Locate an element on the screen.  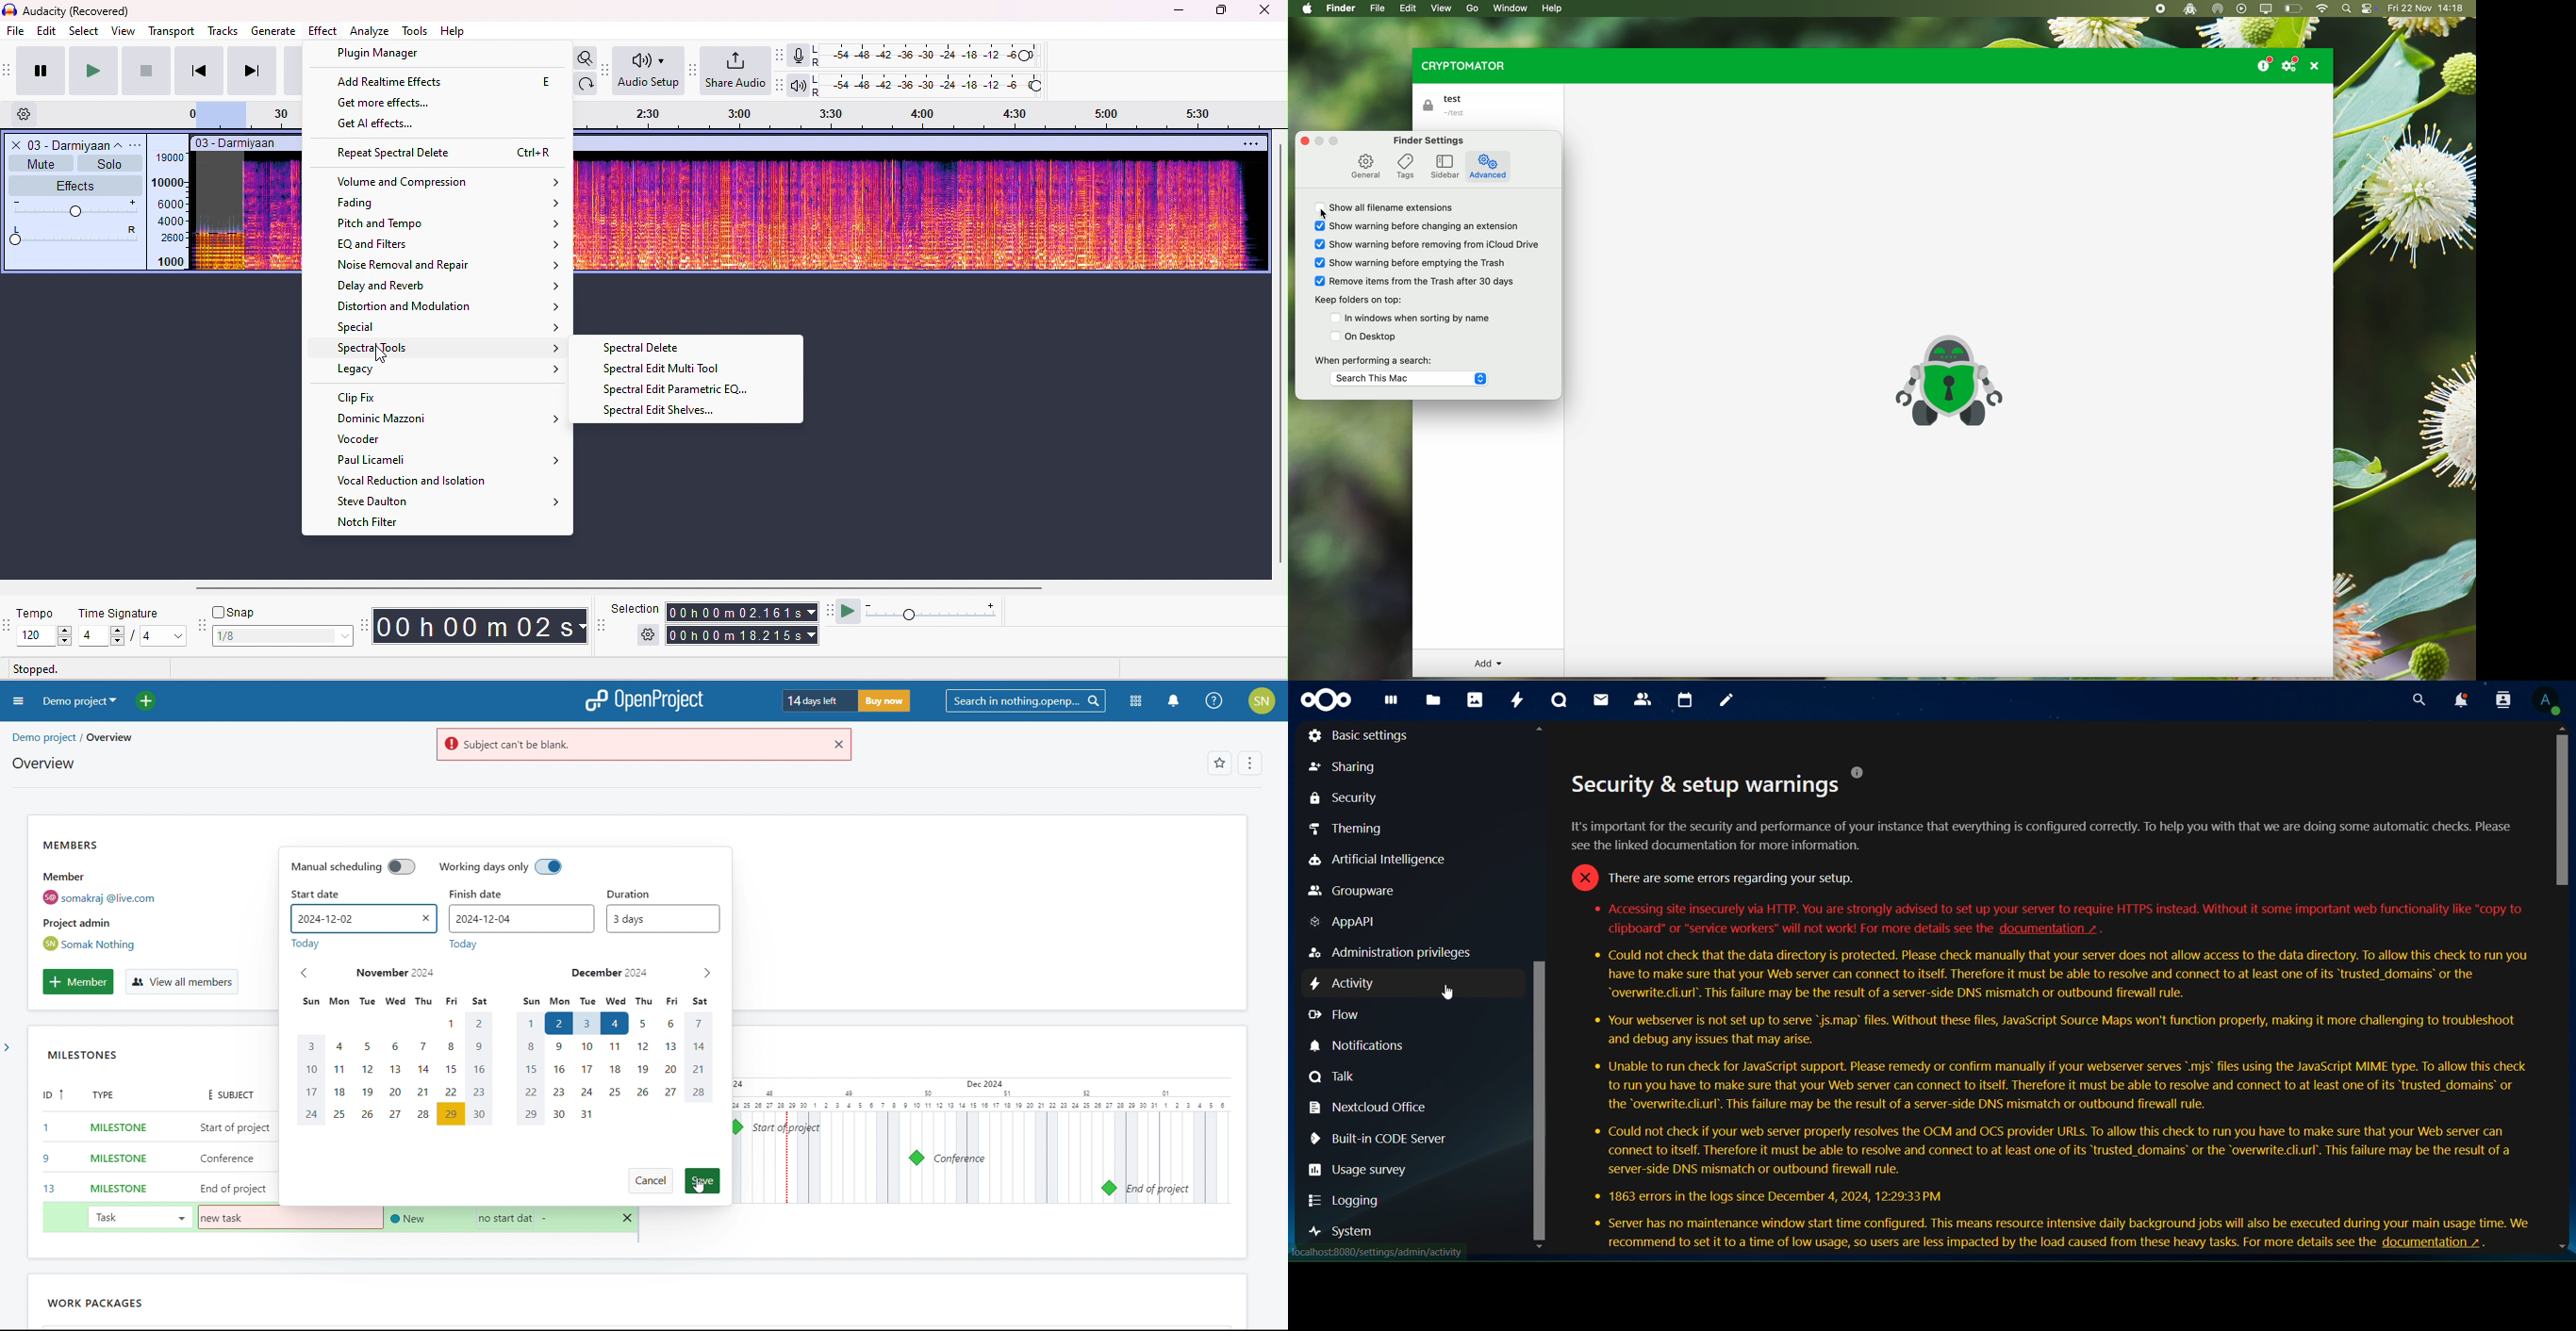
view all members is located at coordinates (180, 982).